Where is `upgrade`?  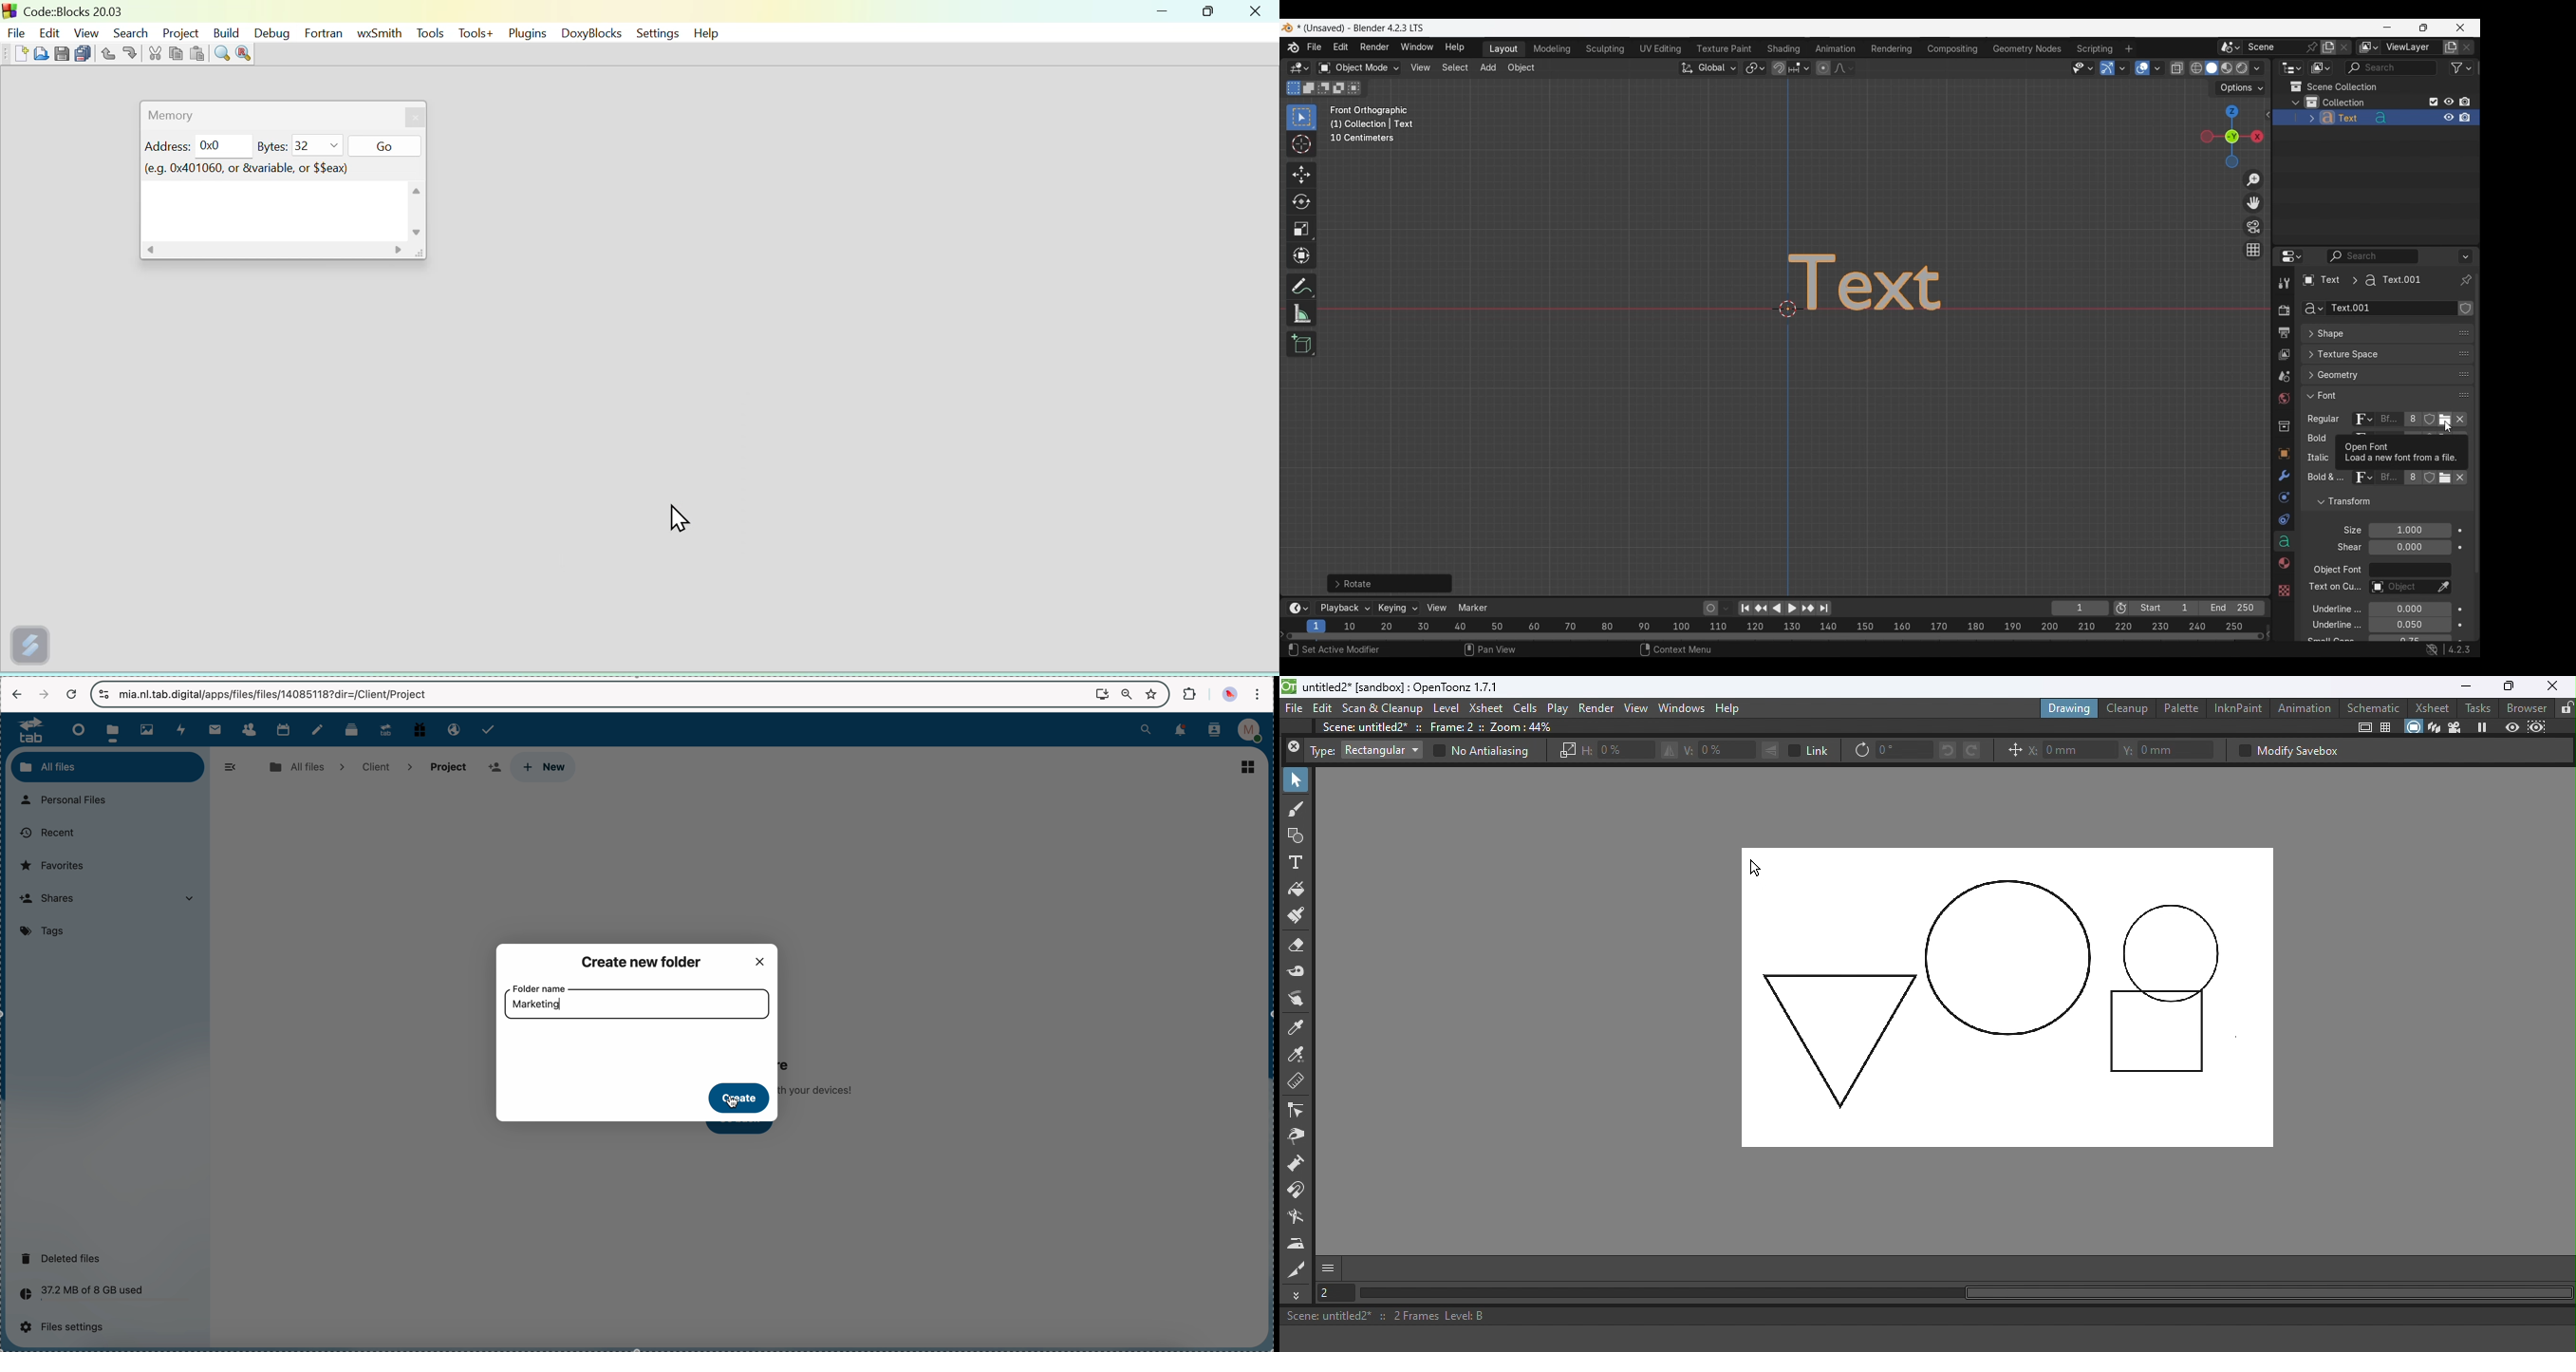 upgrade is located at coordinates (386, 729).